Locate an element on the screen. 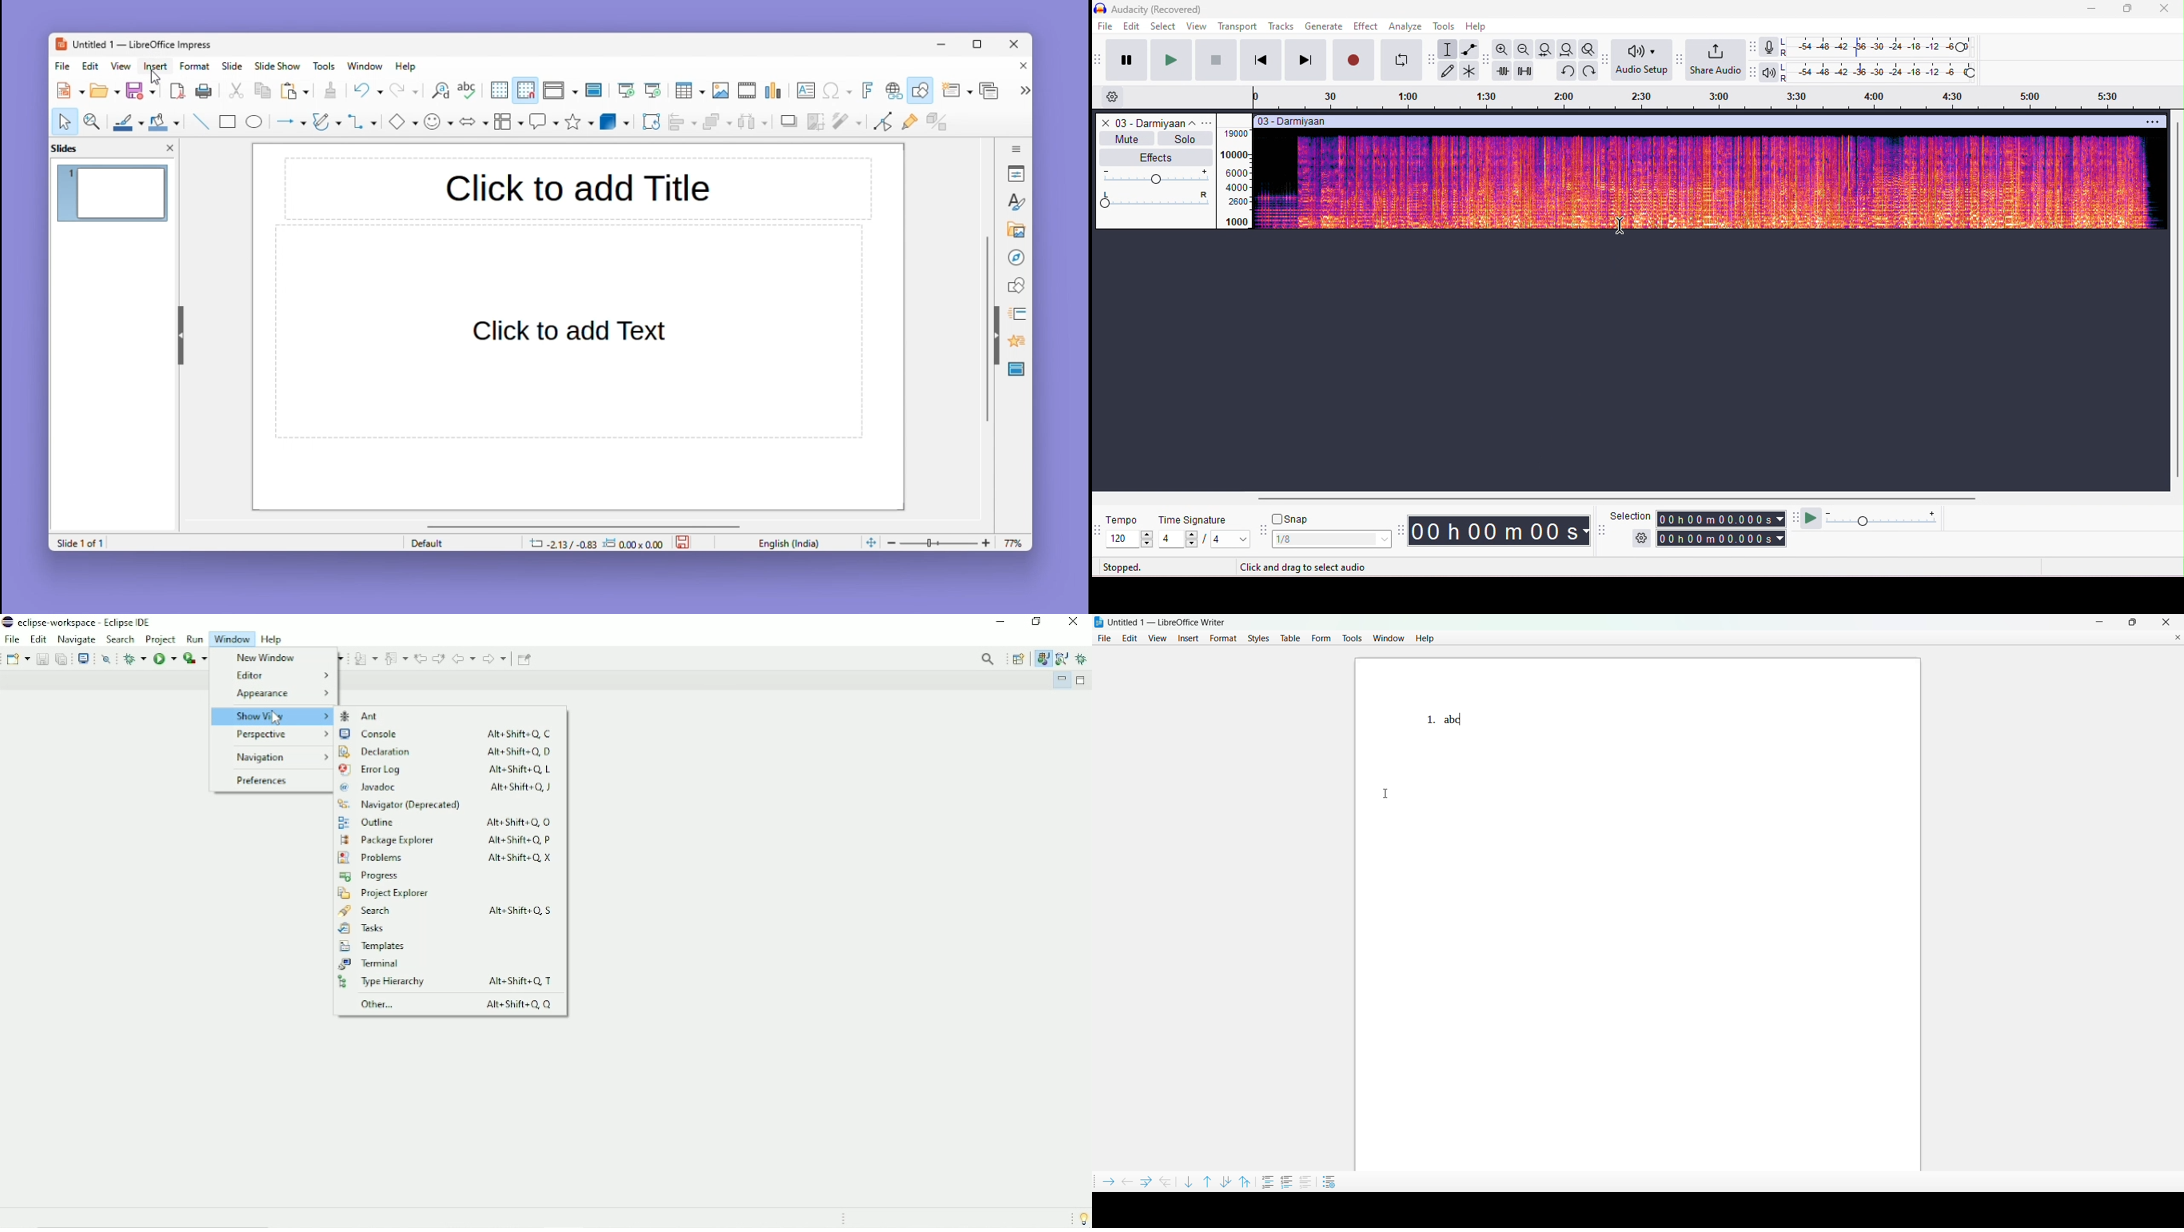 The width and height of the screenshot is (2184, 1232). click and drag to select audio is located at coordinates (1305, 568).